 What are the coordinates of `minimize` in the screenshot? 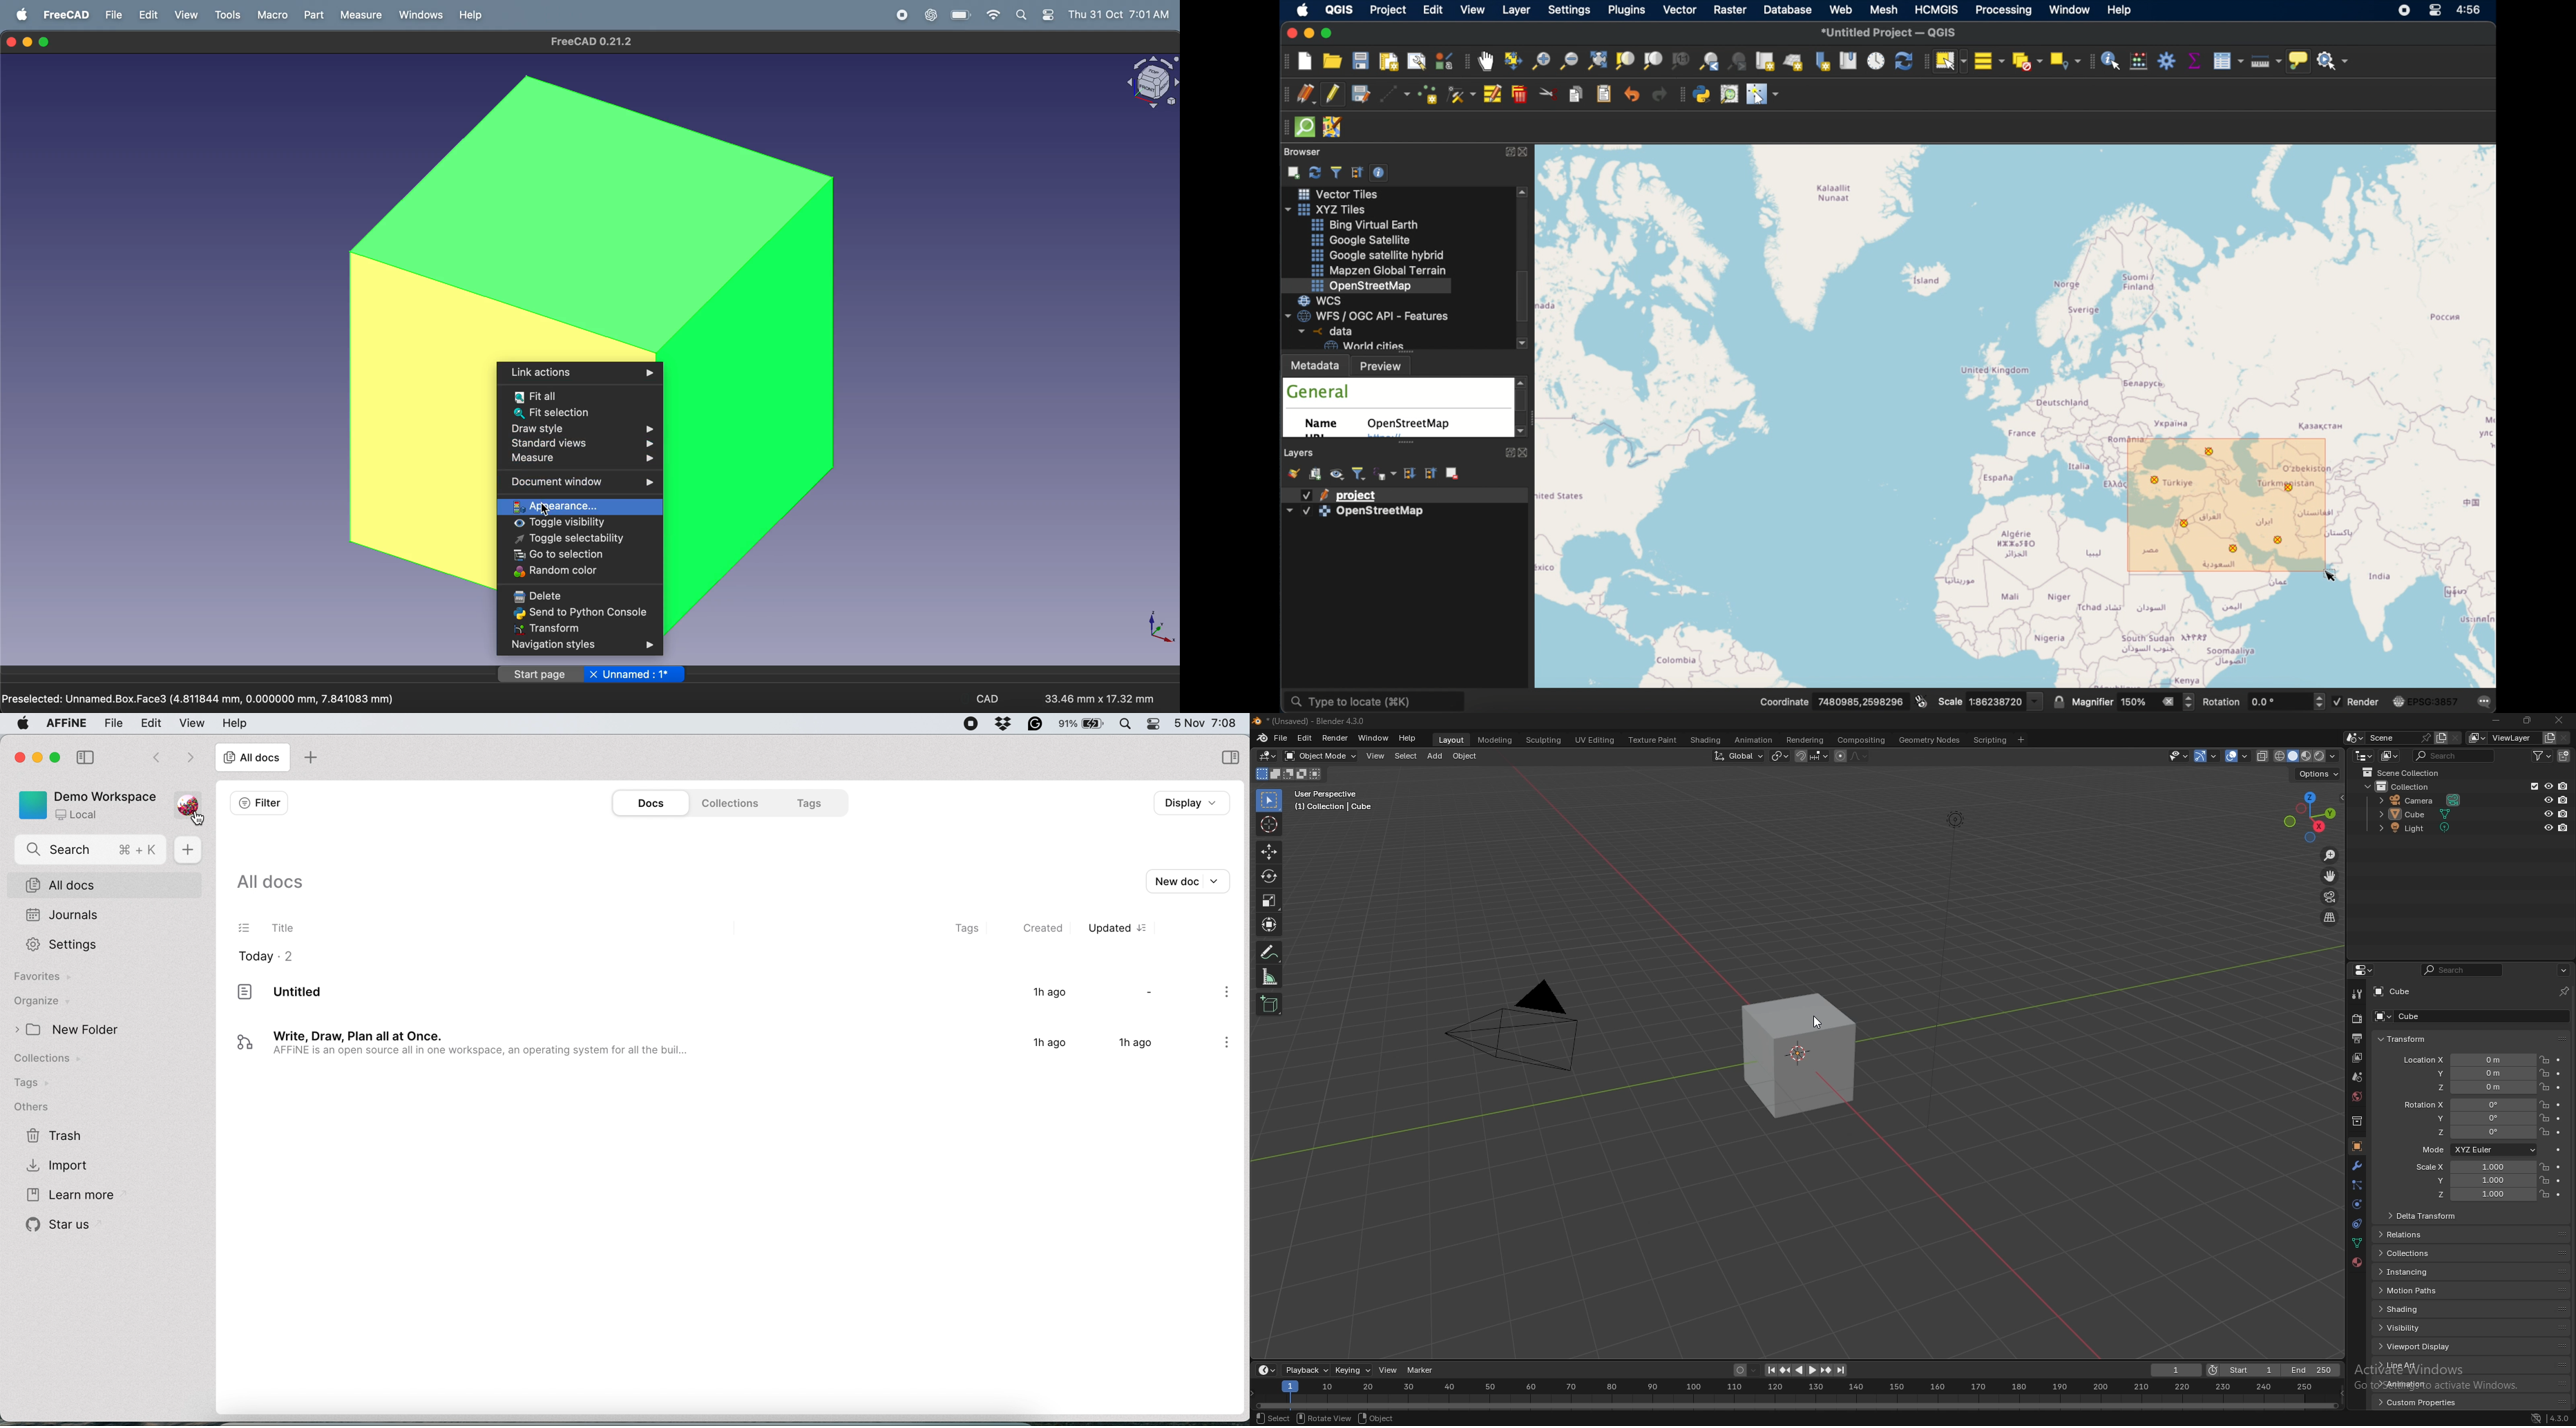 It's located at (2497, 721).